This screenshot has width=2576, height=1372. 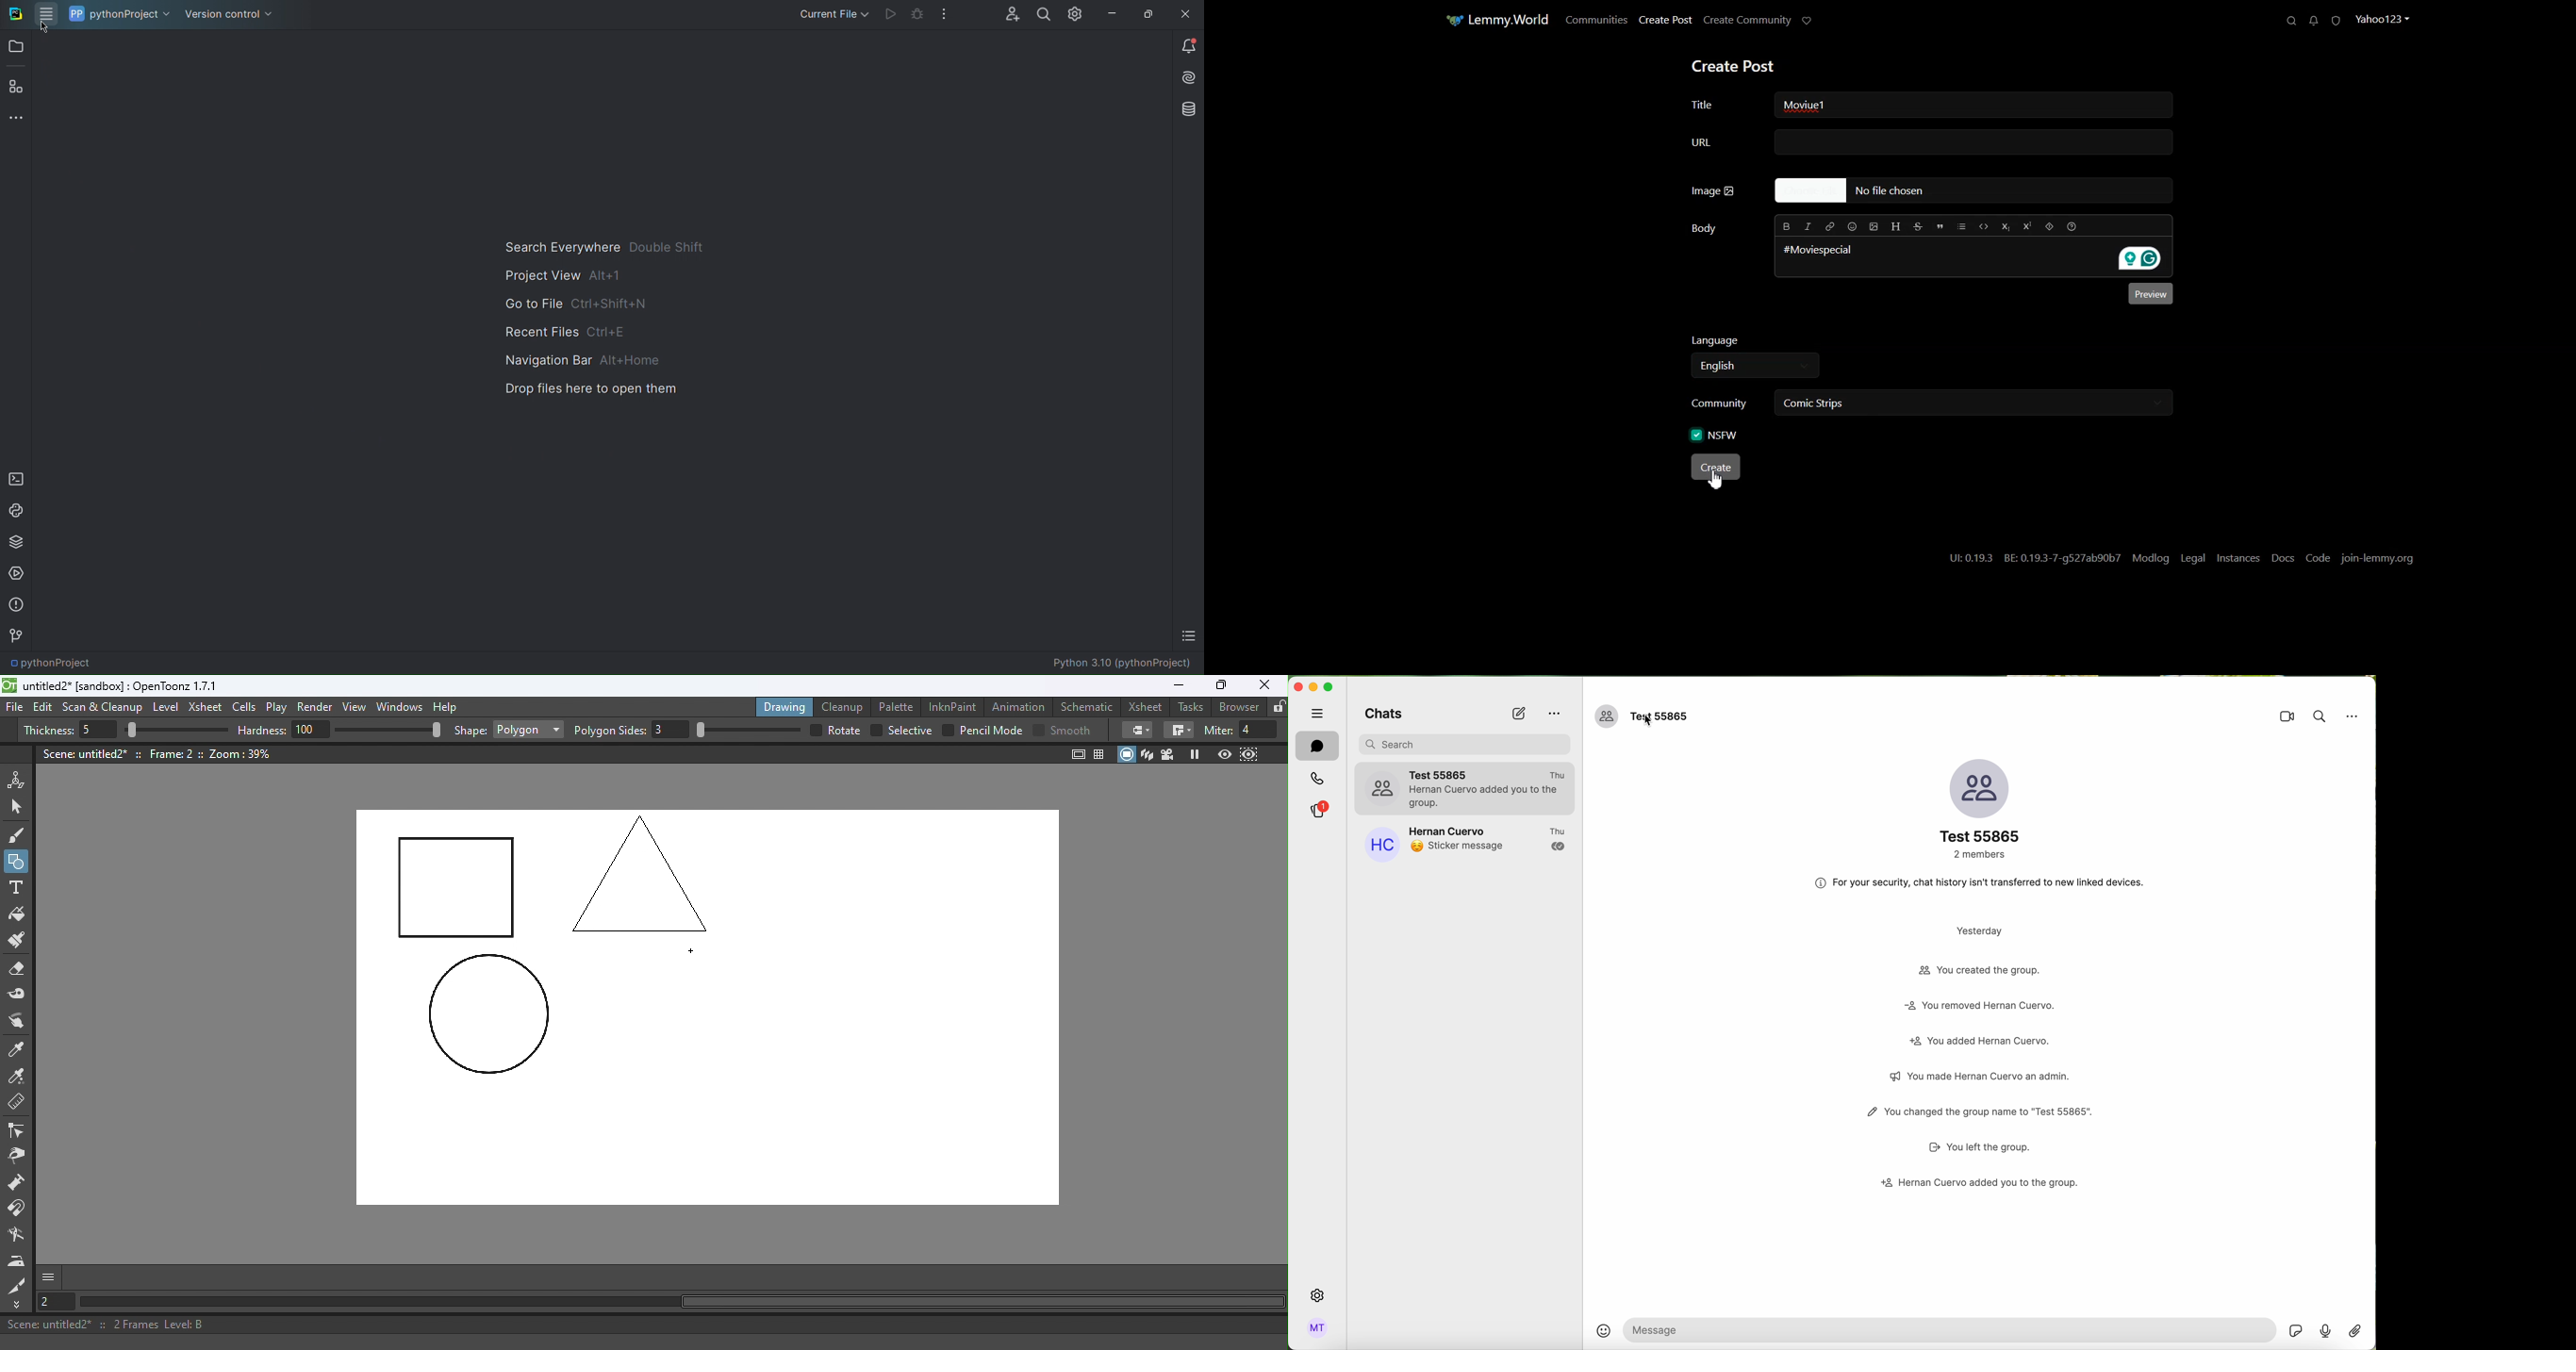 I want to click on Legal, so click(x=2193, y=559).